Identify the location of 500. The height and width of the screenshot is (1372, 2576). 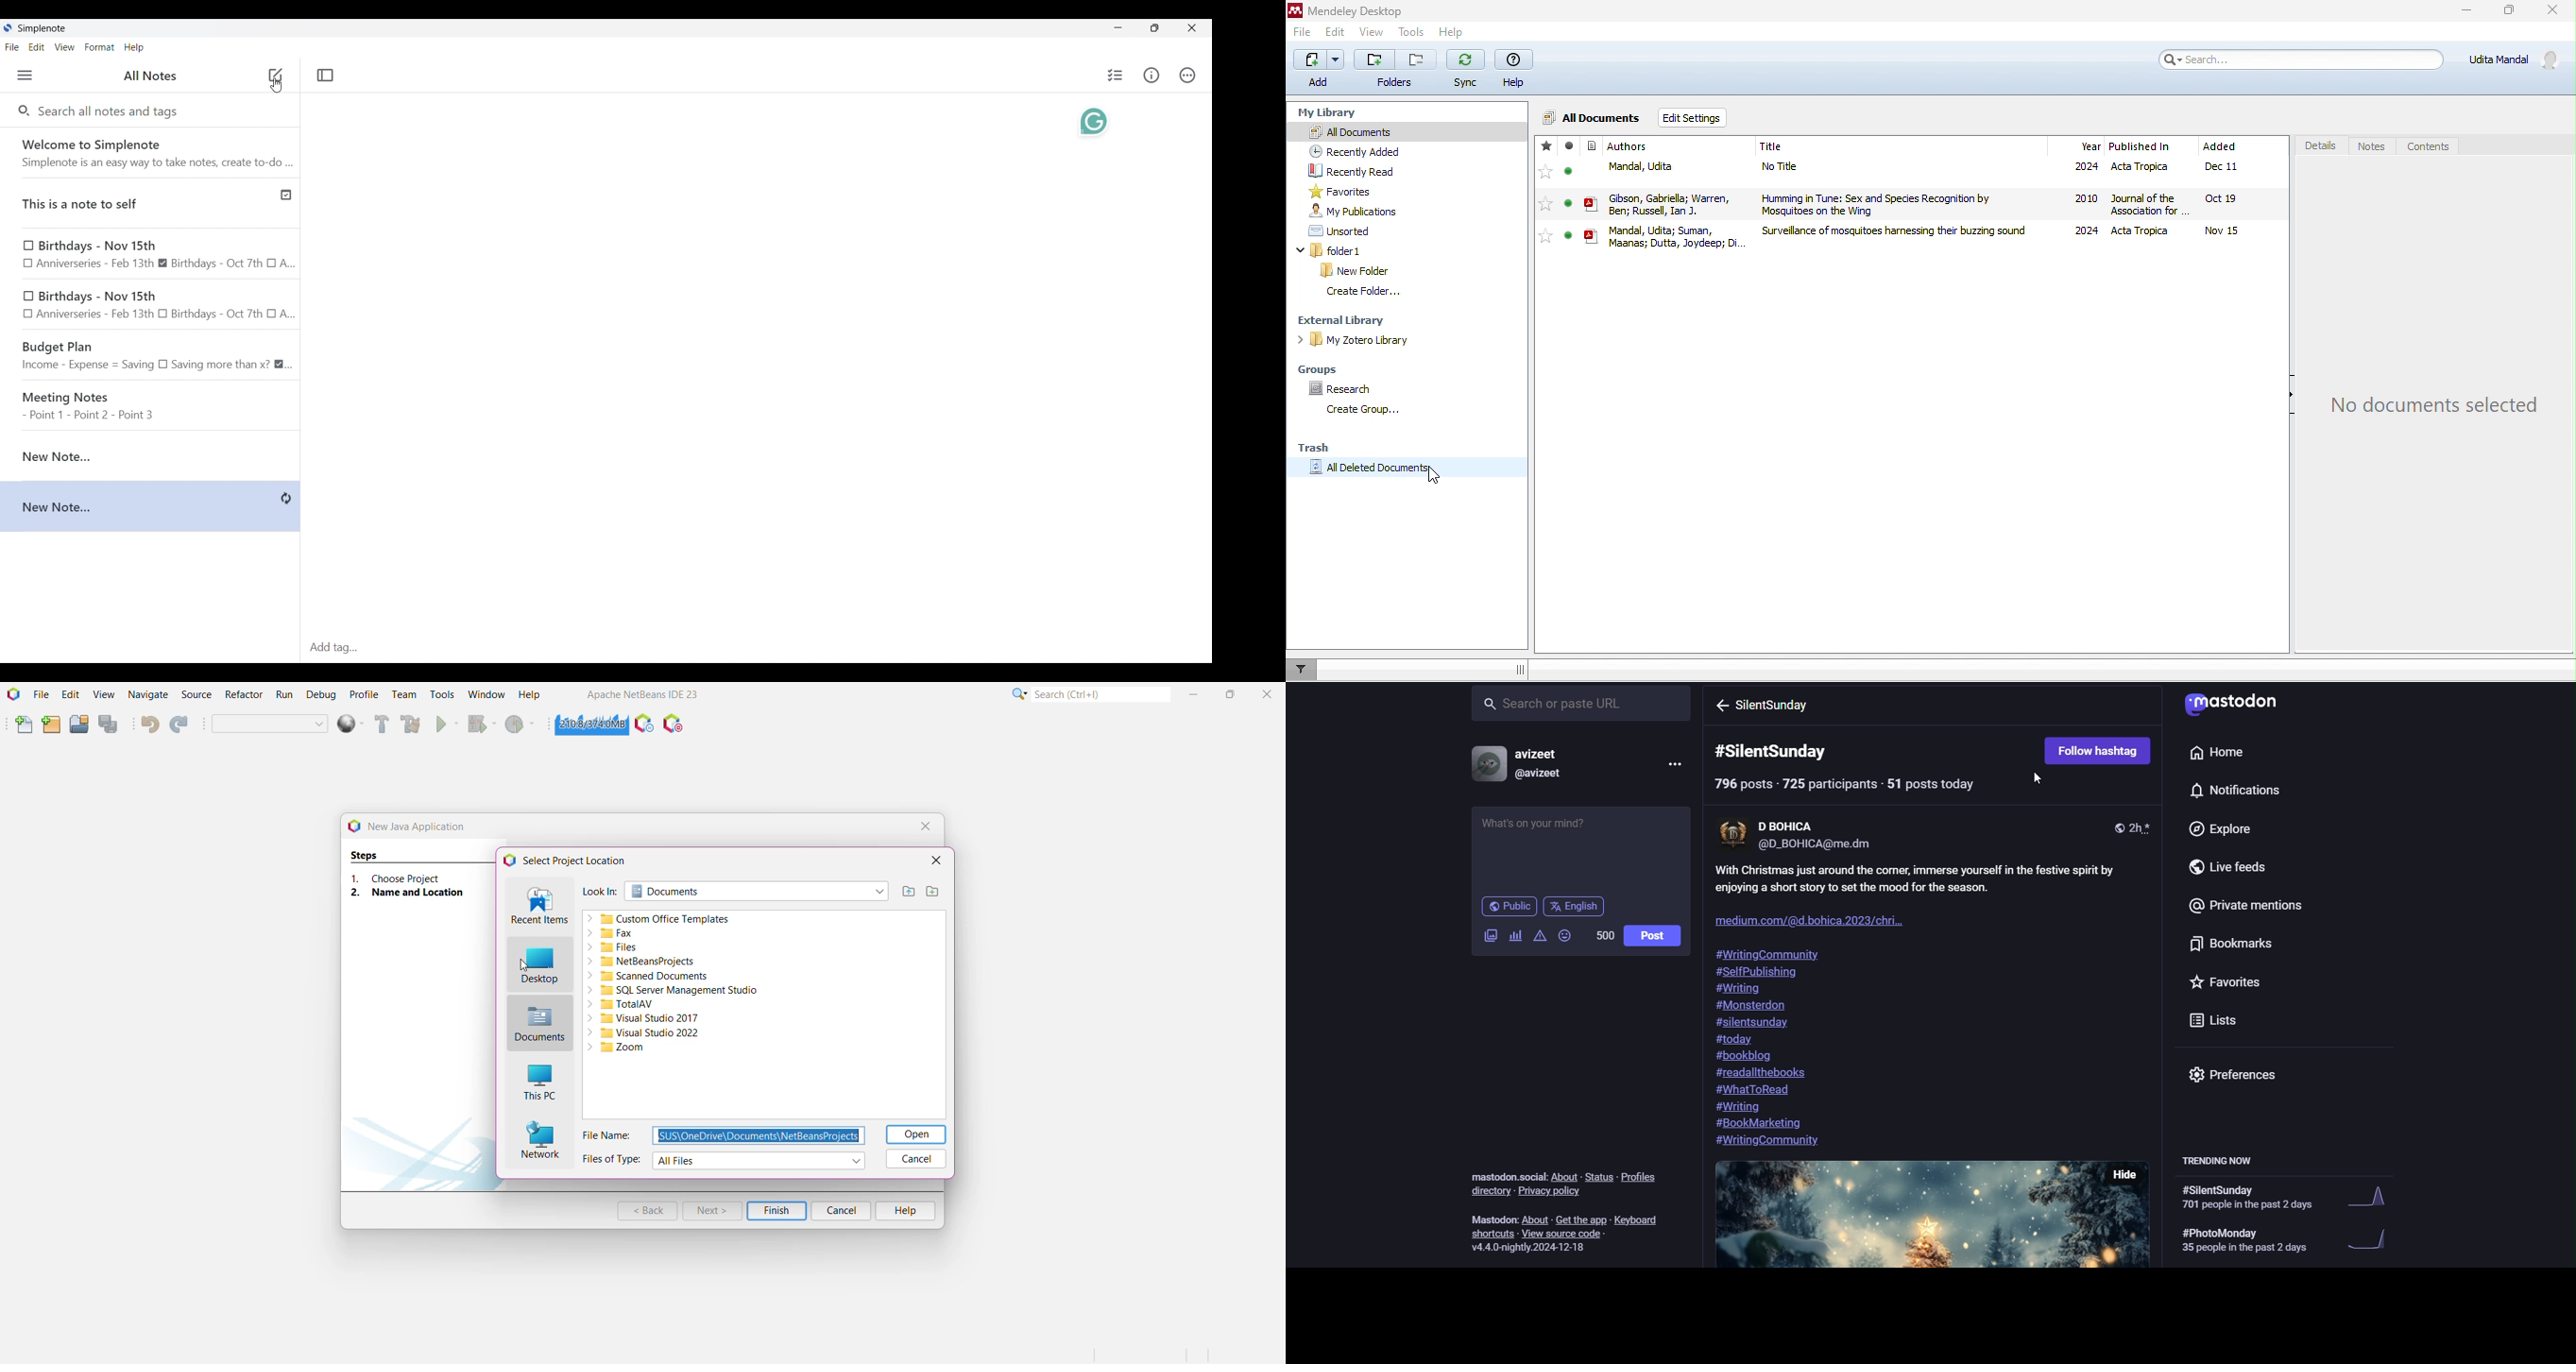
(1600, 936).